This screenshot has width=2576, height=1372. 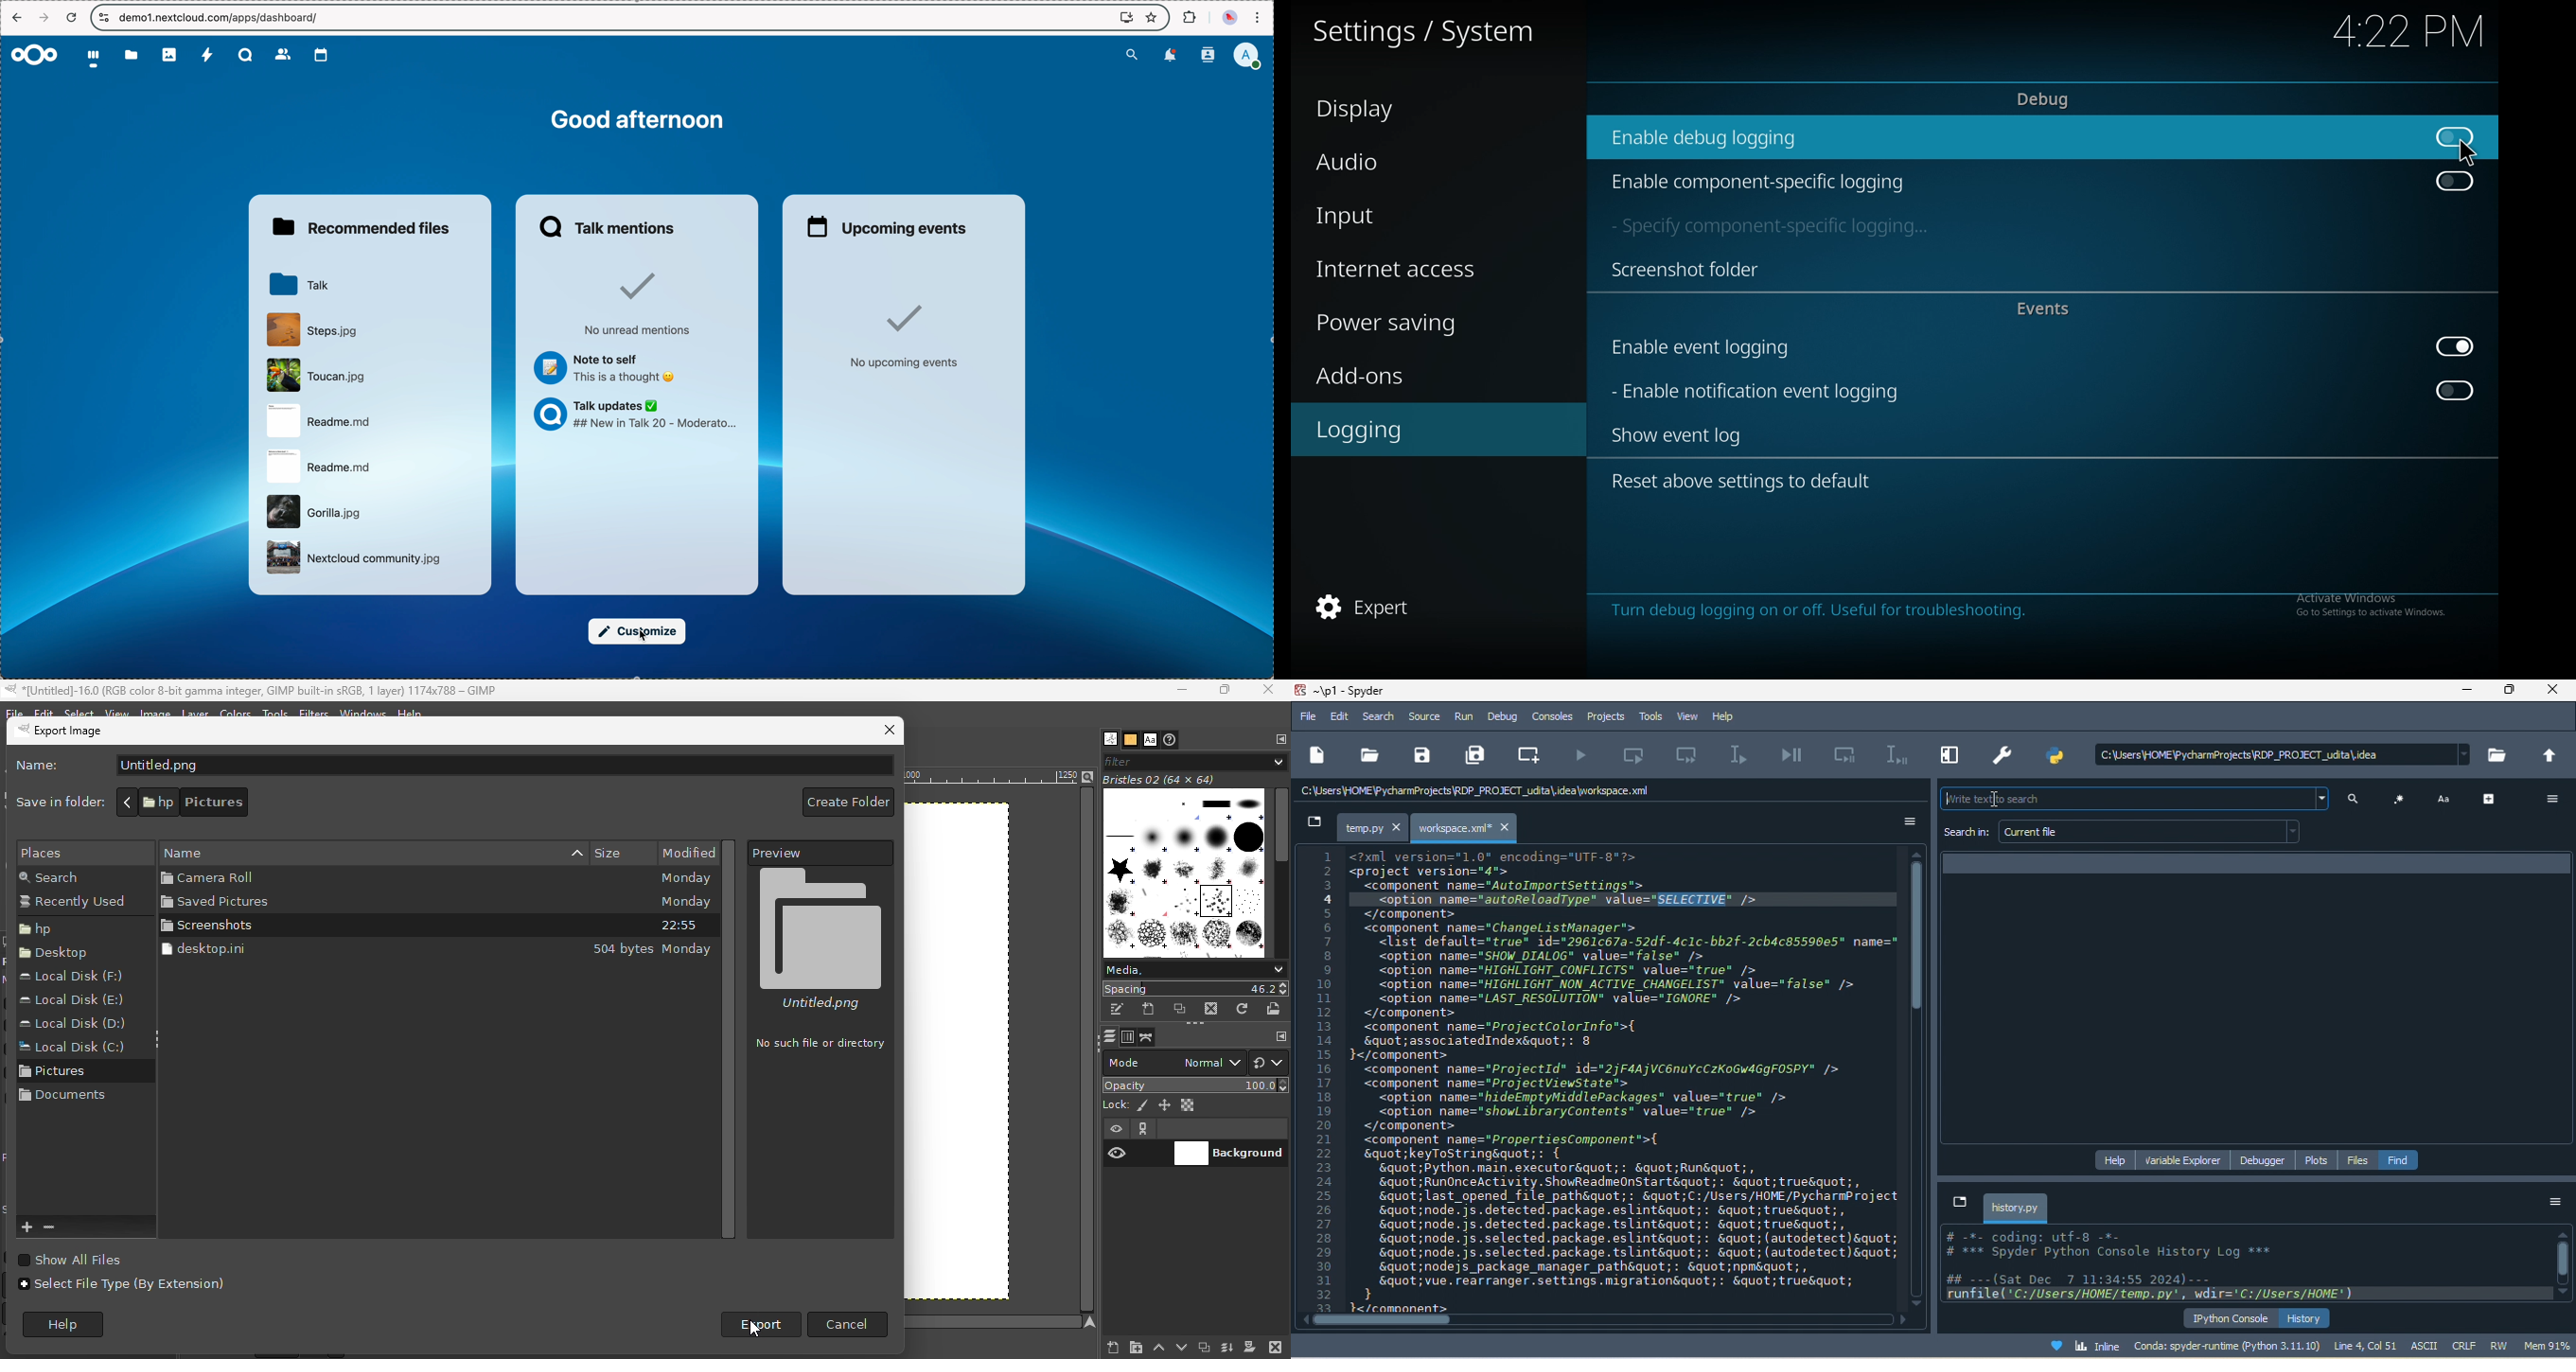 What do you see at coordinates (1260, 16) in the screenshot?
I see `customize and control Google Chrome` at bounding box center [1260, 16].